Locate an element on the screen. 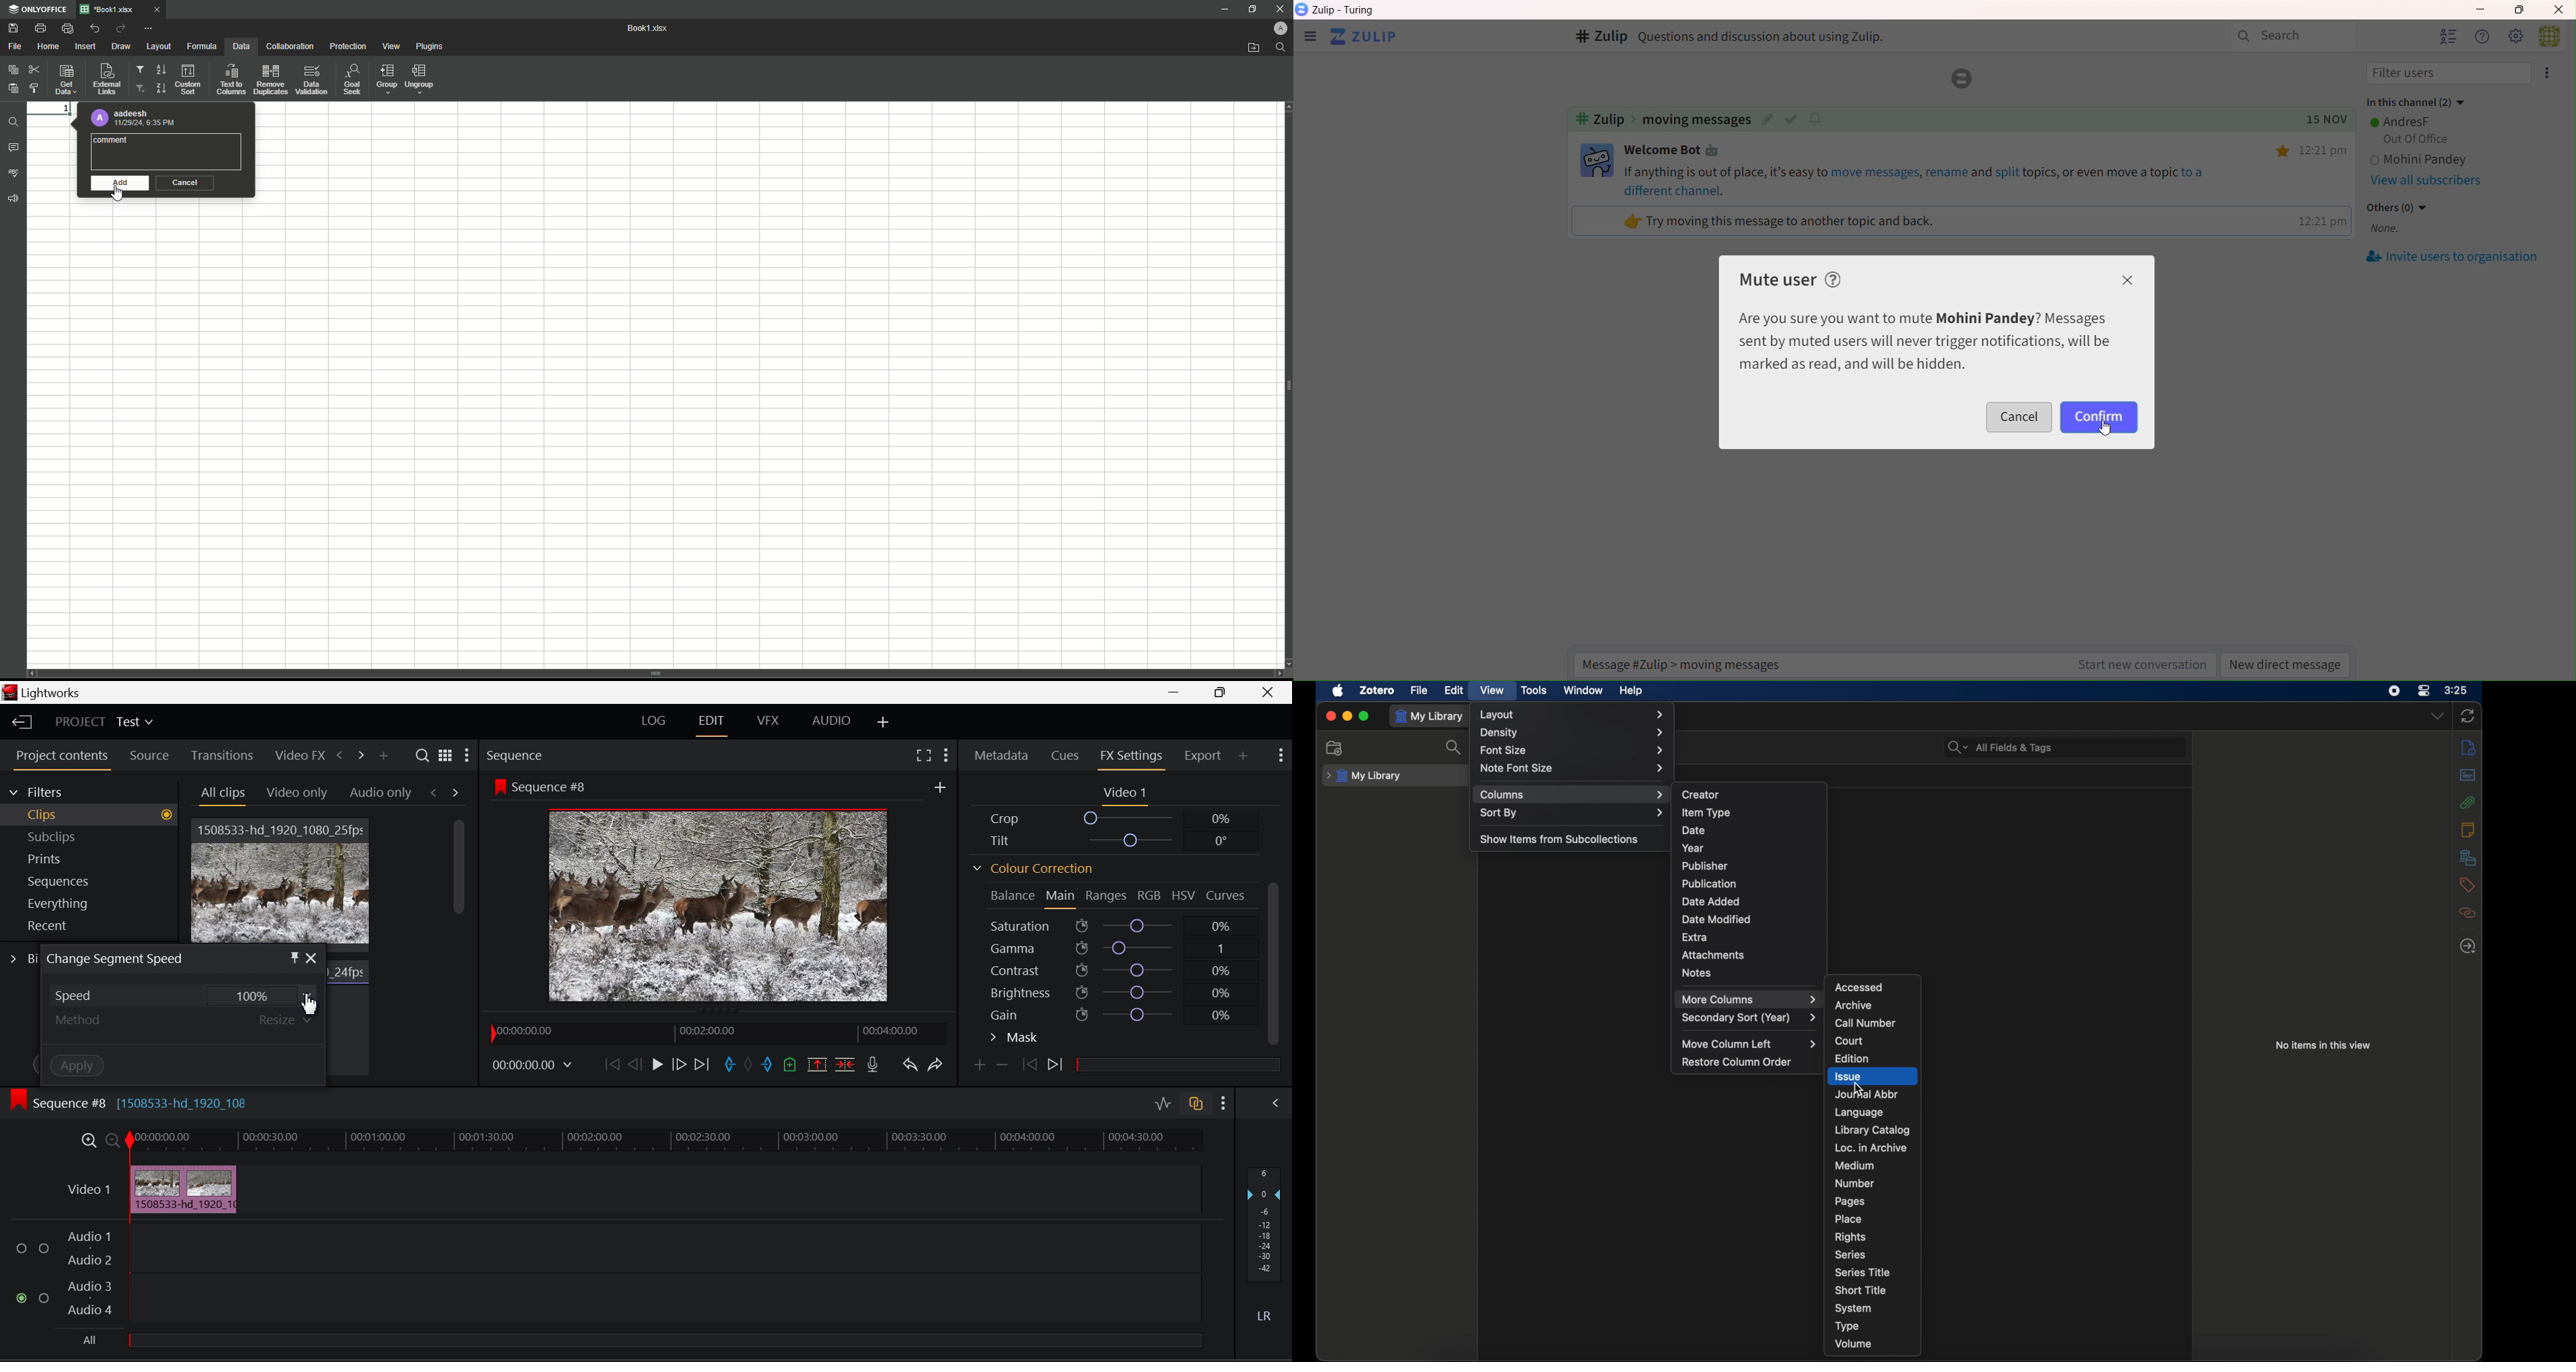  Logo is located at coordinates (1959, 79).